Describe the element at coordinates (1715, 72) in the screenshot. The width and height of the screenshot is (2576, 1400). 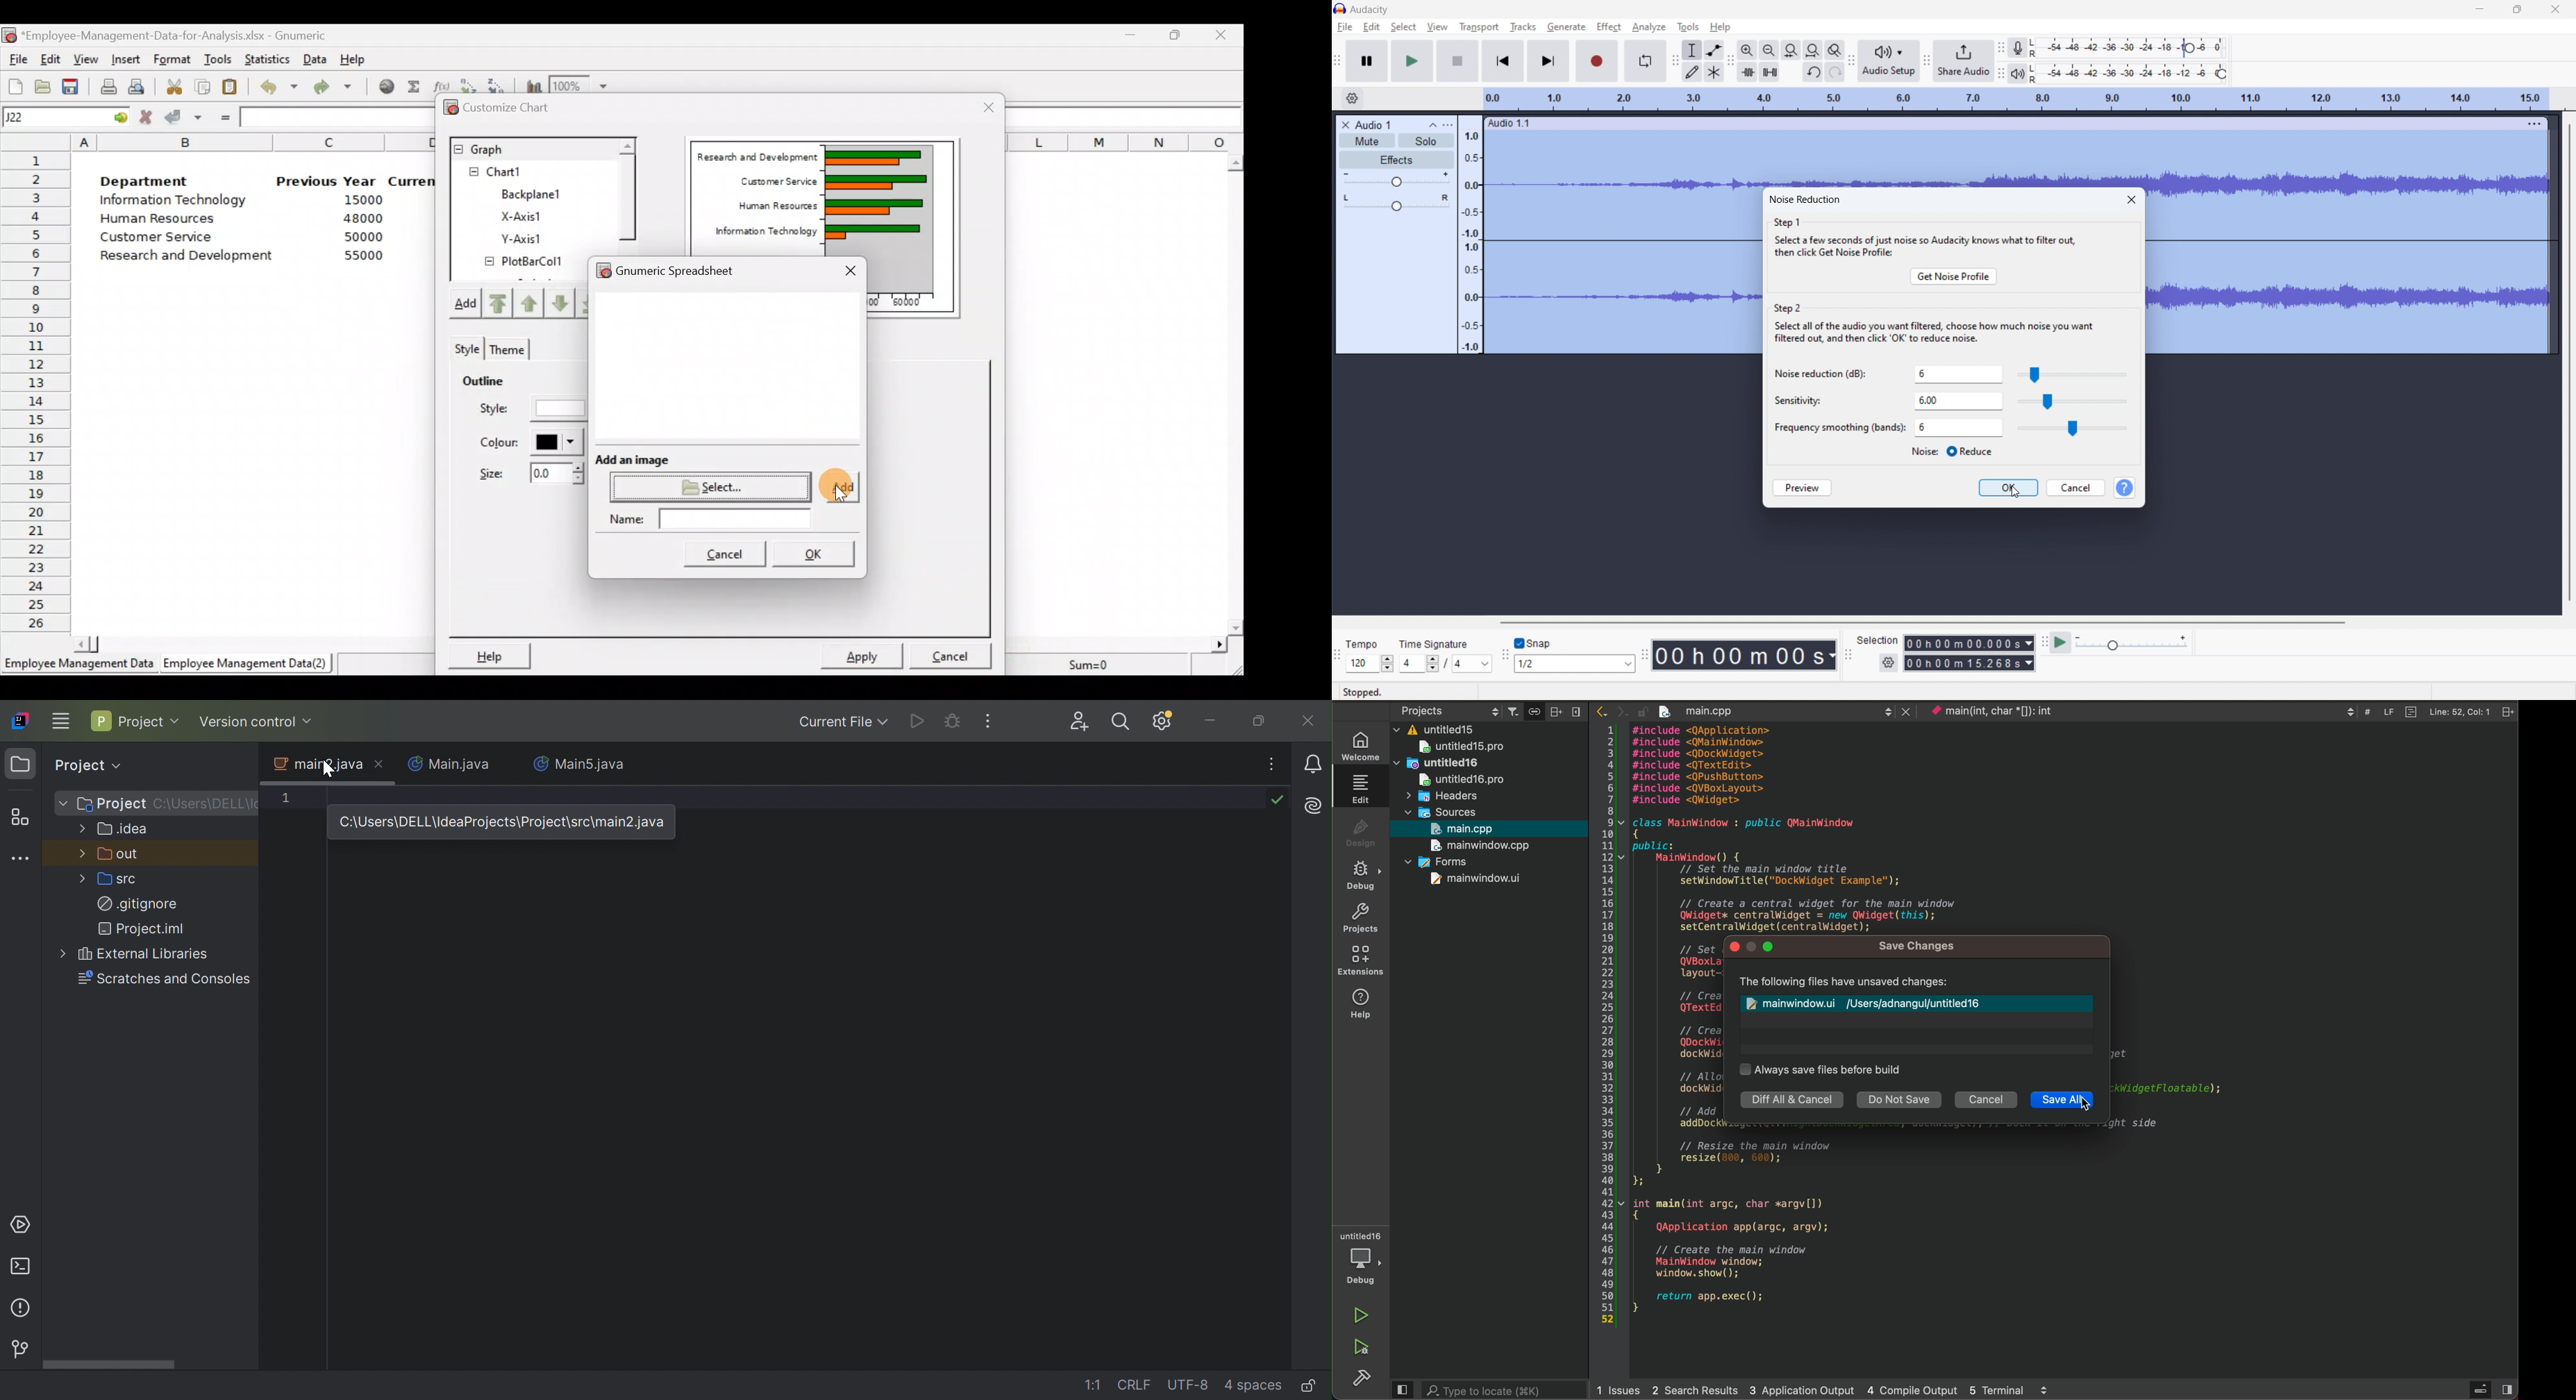
I see `multi tool` at that location.